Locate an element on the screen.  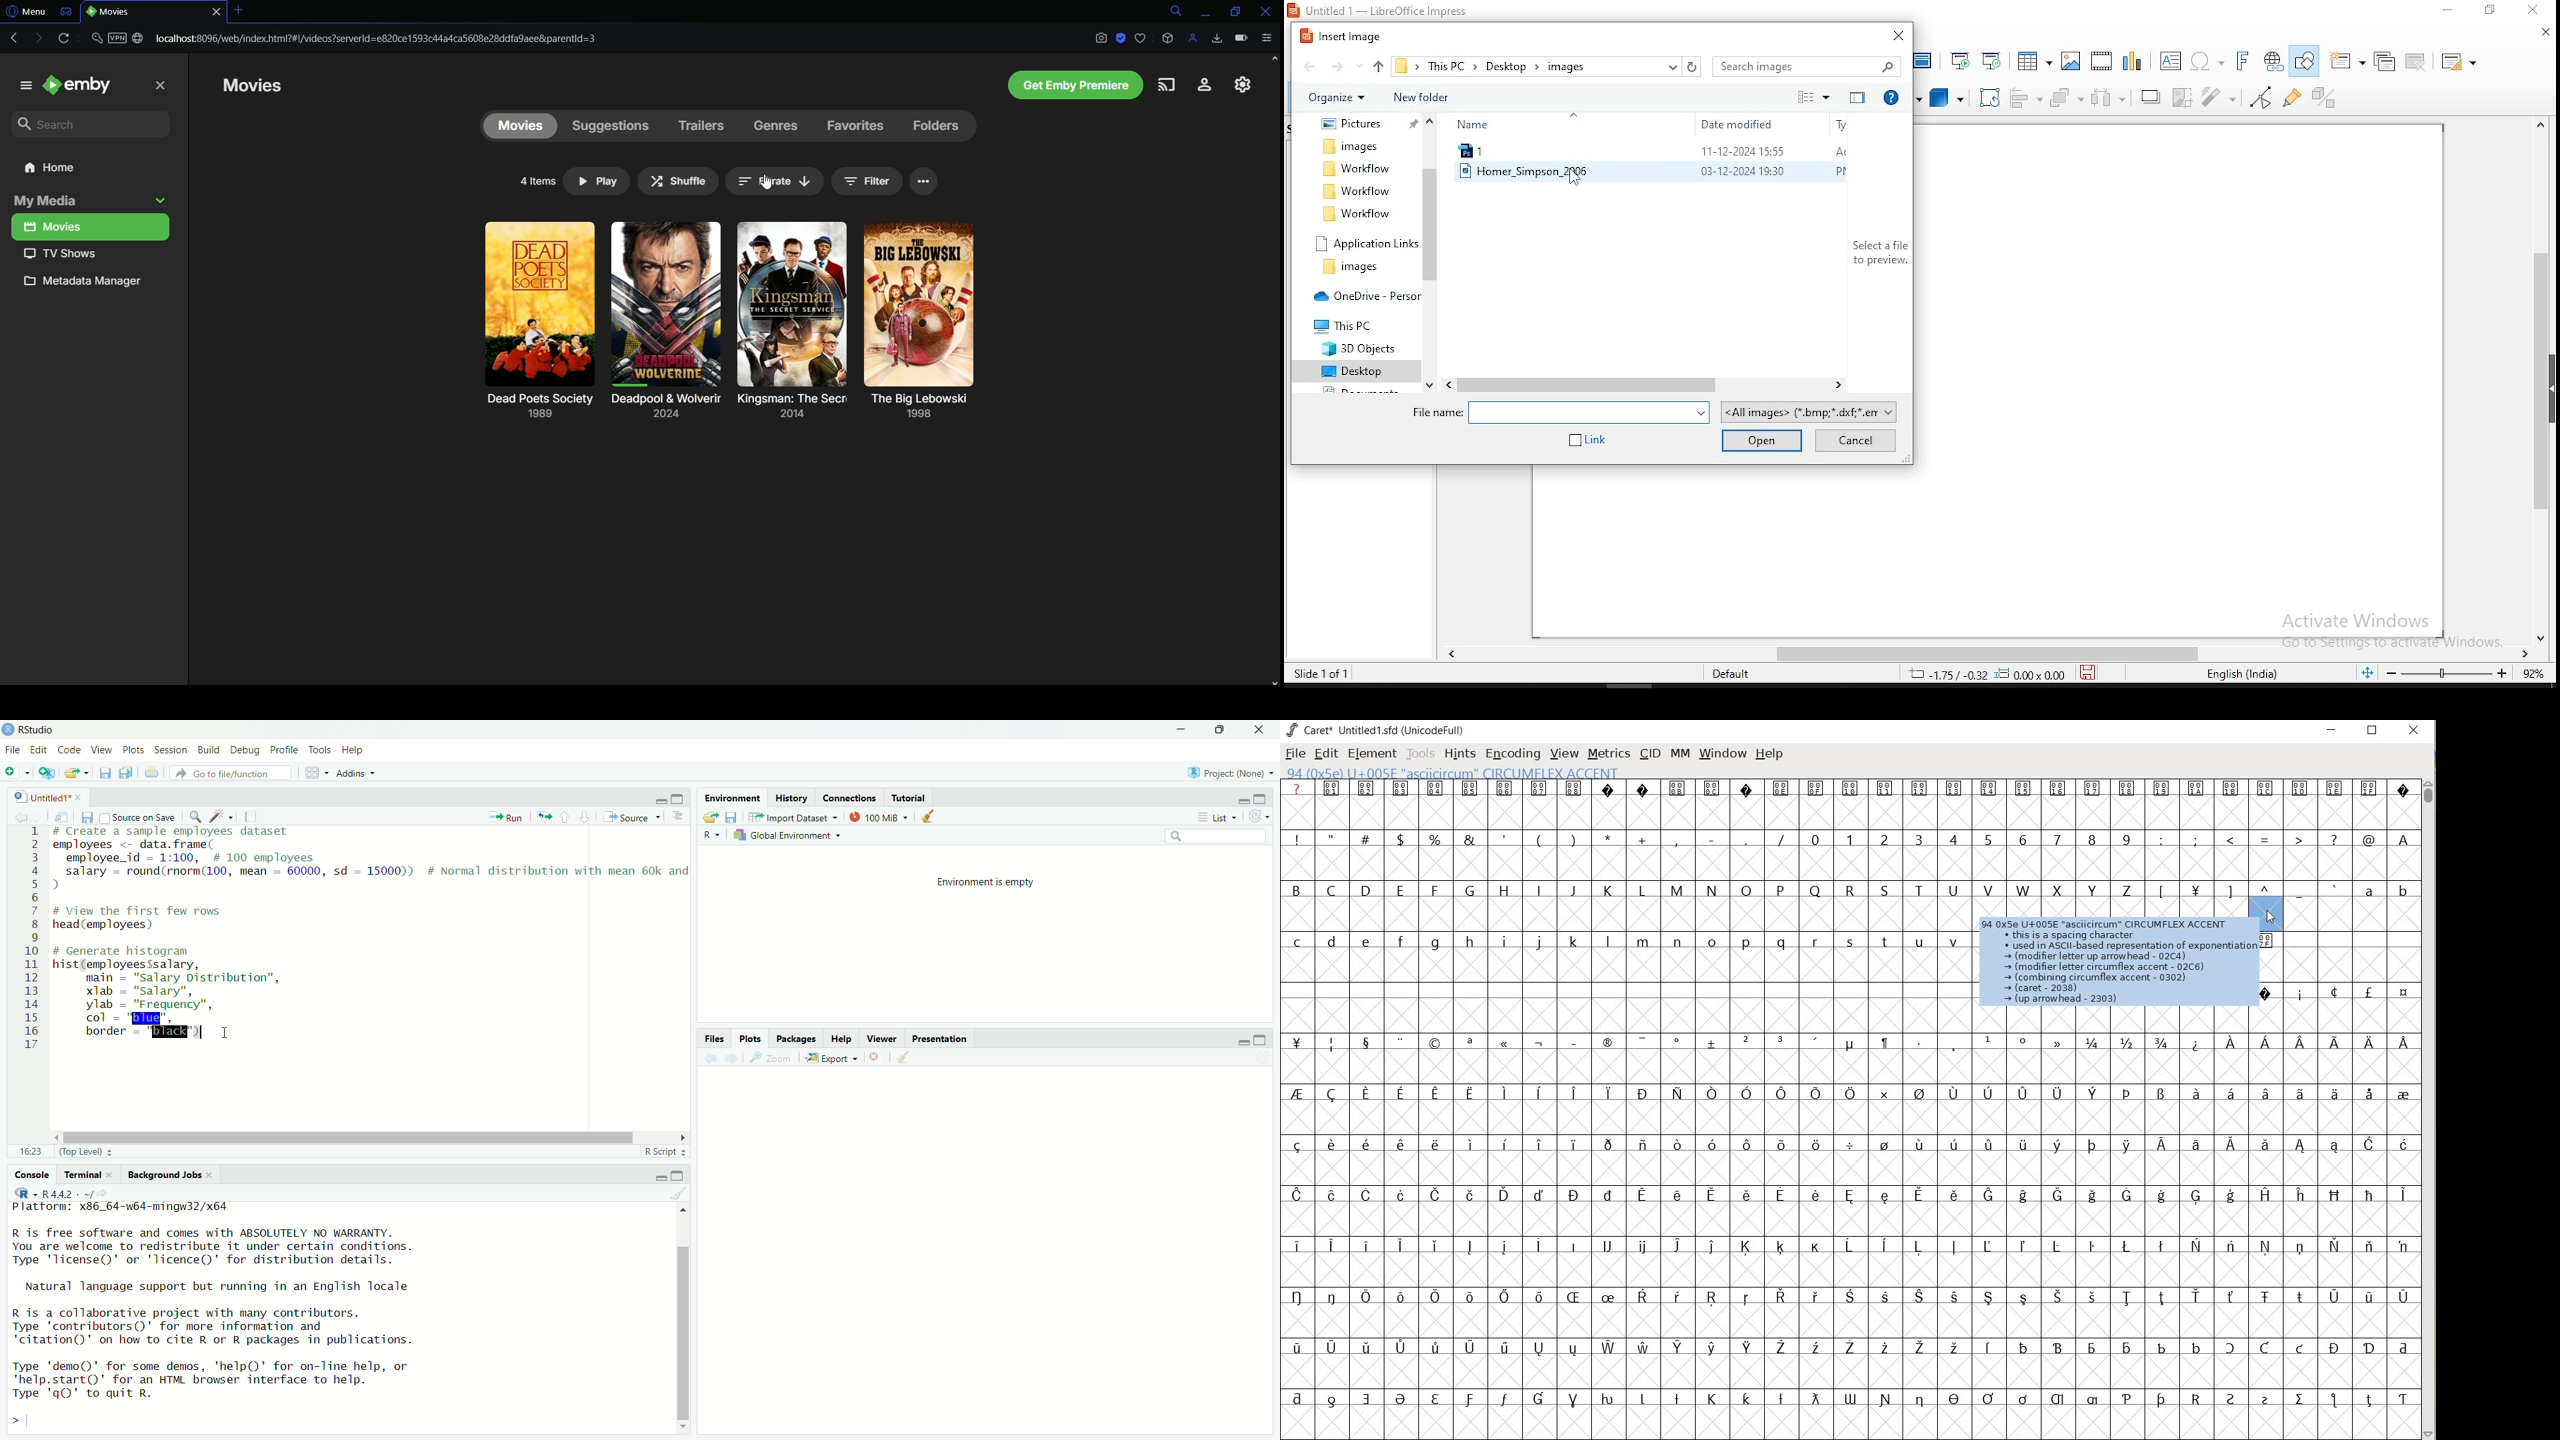
Global Environment is located at coordinates (788, 835).